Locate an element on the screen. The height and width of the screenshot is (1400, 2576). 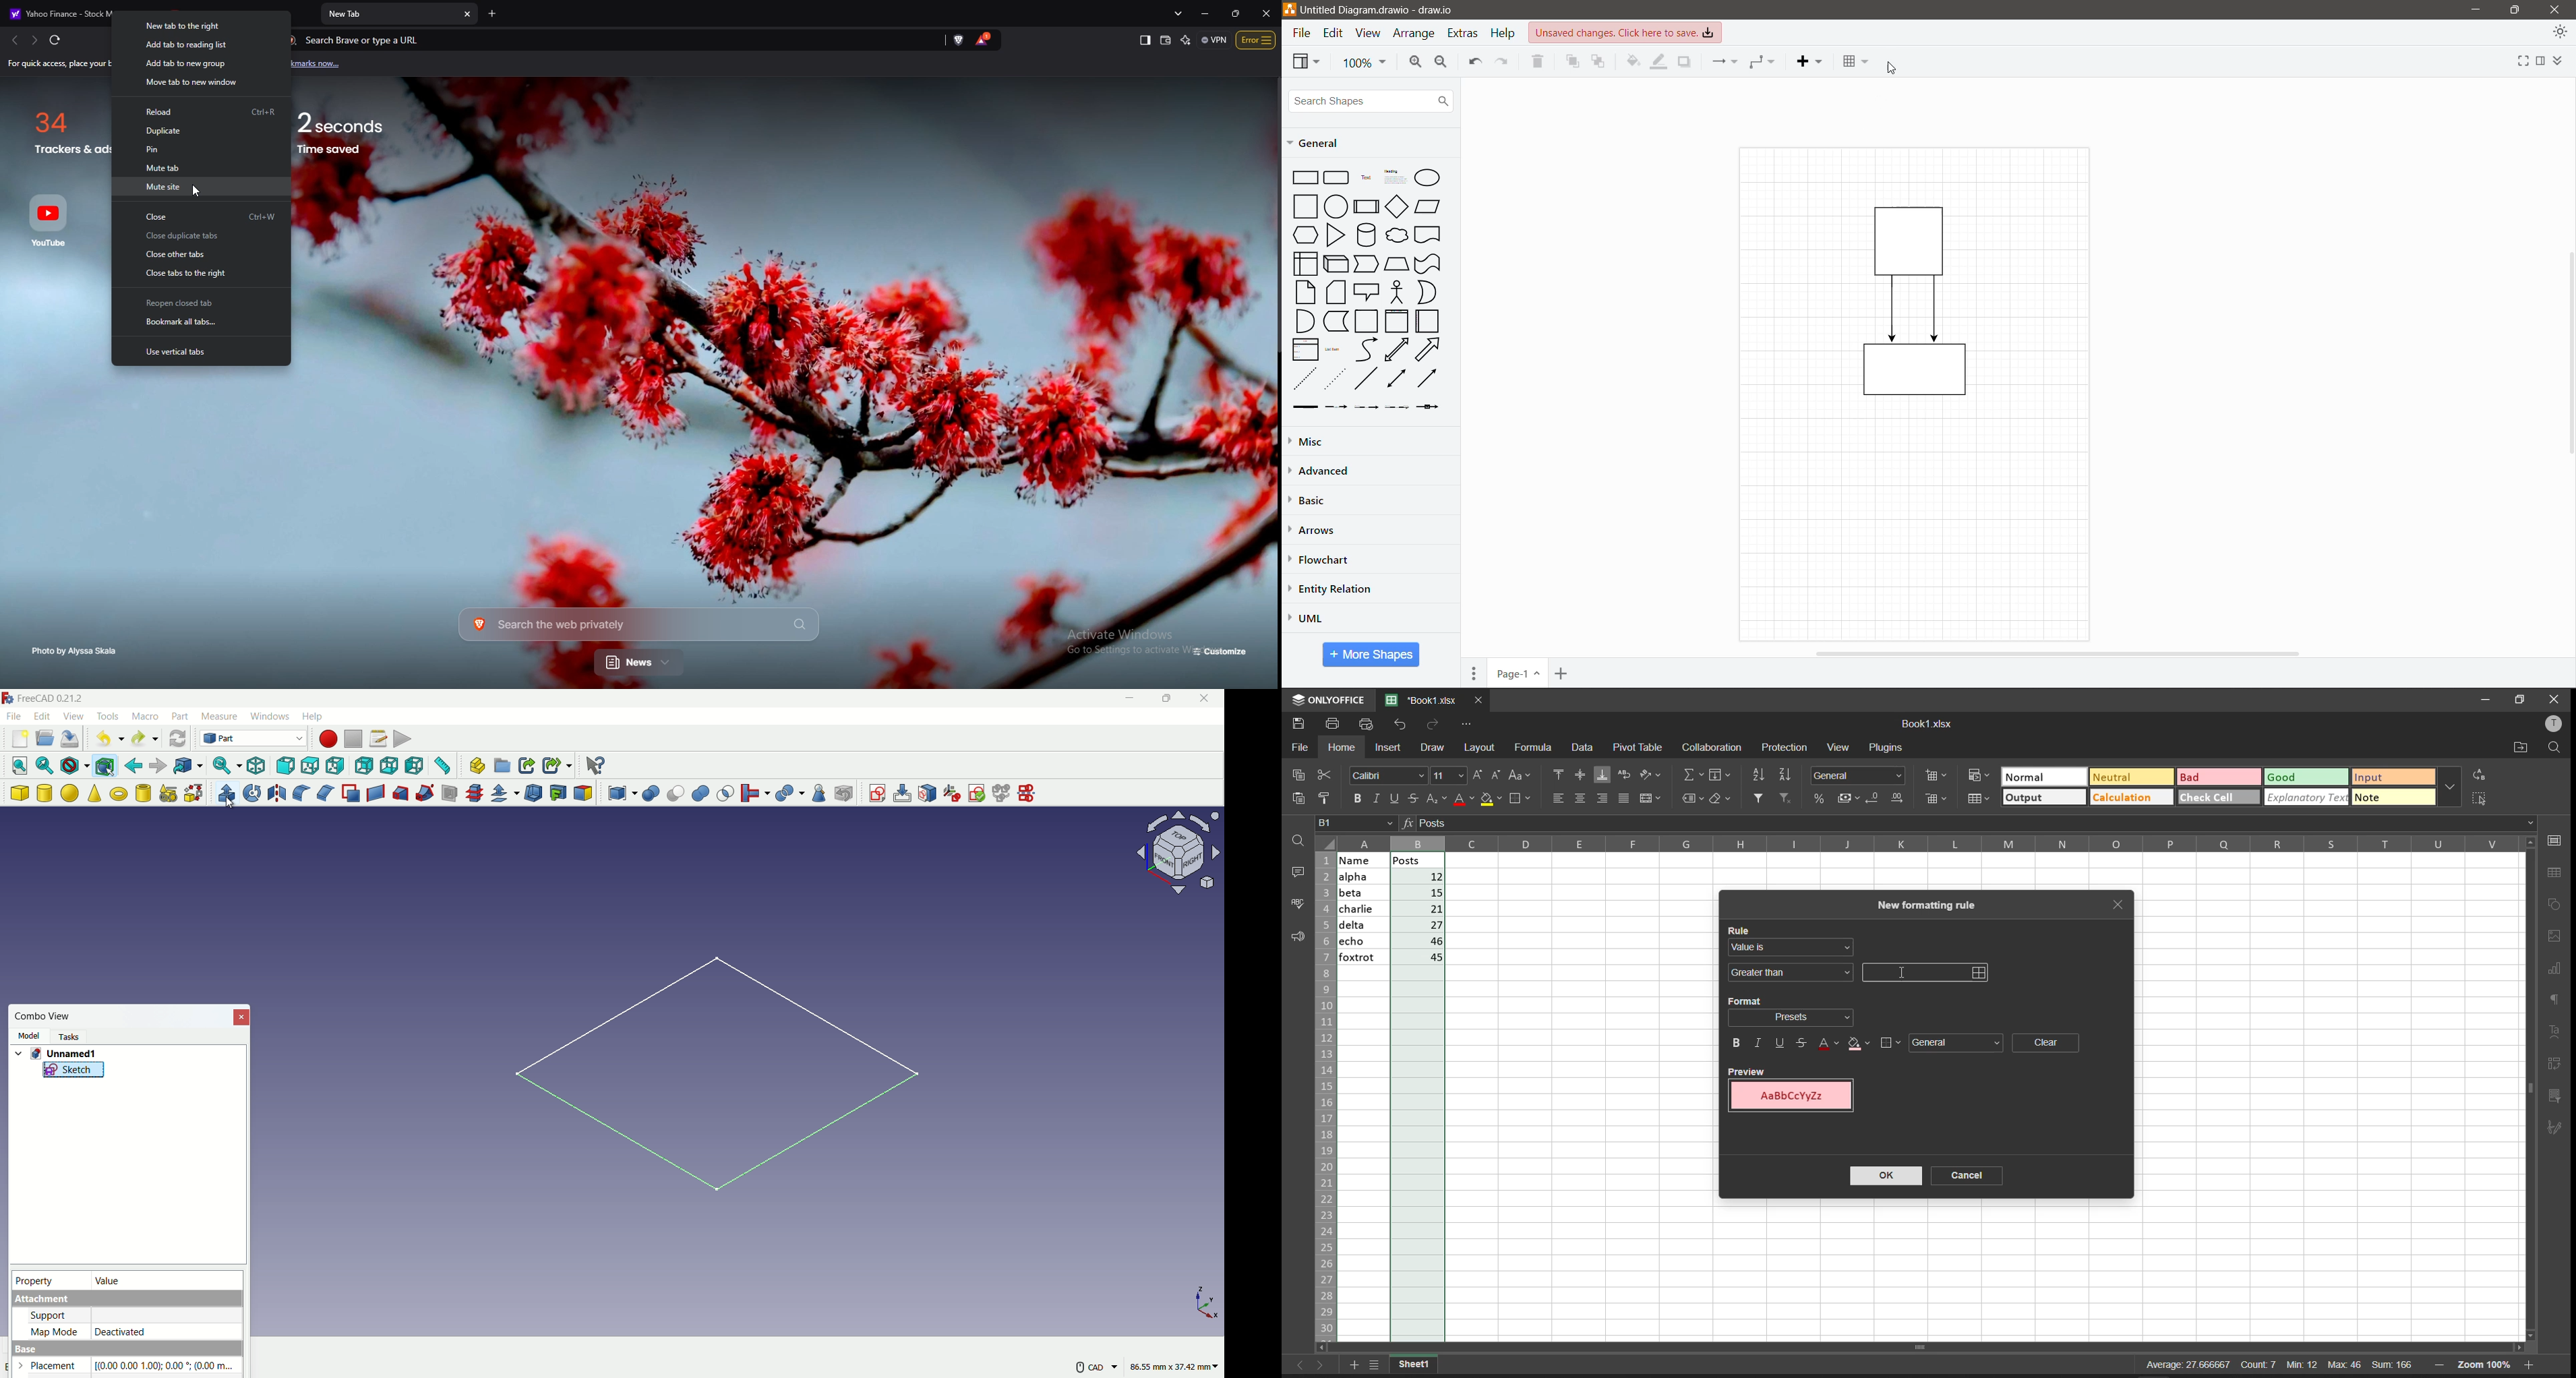
windows is located at coordinates (271, 716).